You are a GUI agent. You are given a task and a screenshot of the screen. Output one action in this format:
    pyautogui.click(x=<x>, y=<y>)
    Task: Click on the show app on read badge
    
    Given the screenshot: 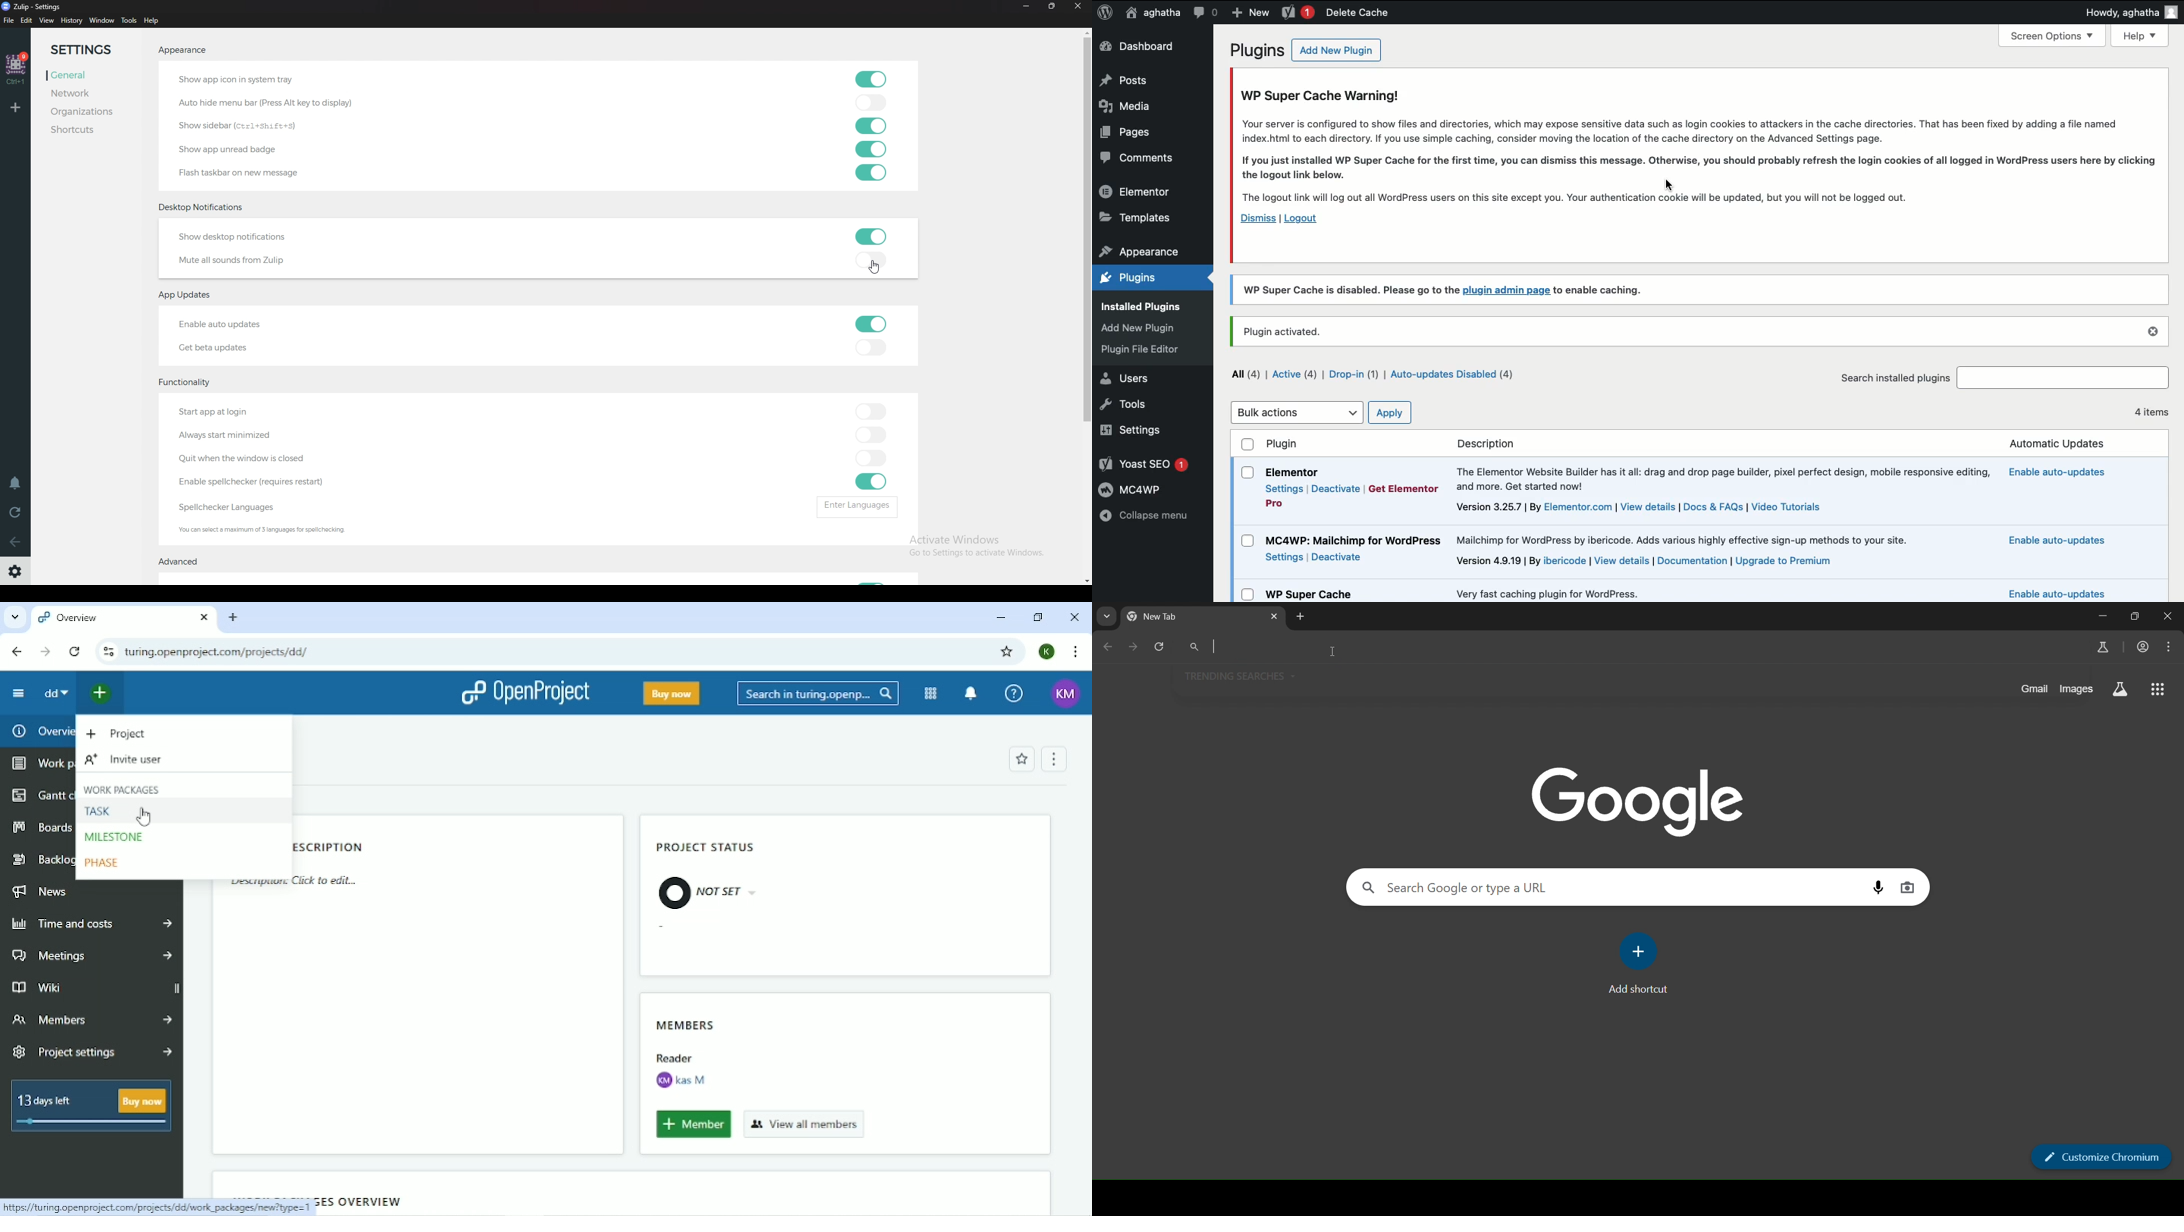 What is the action you would take?
    pyautogui.click(x=232, y=150)
    